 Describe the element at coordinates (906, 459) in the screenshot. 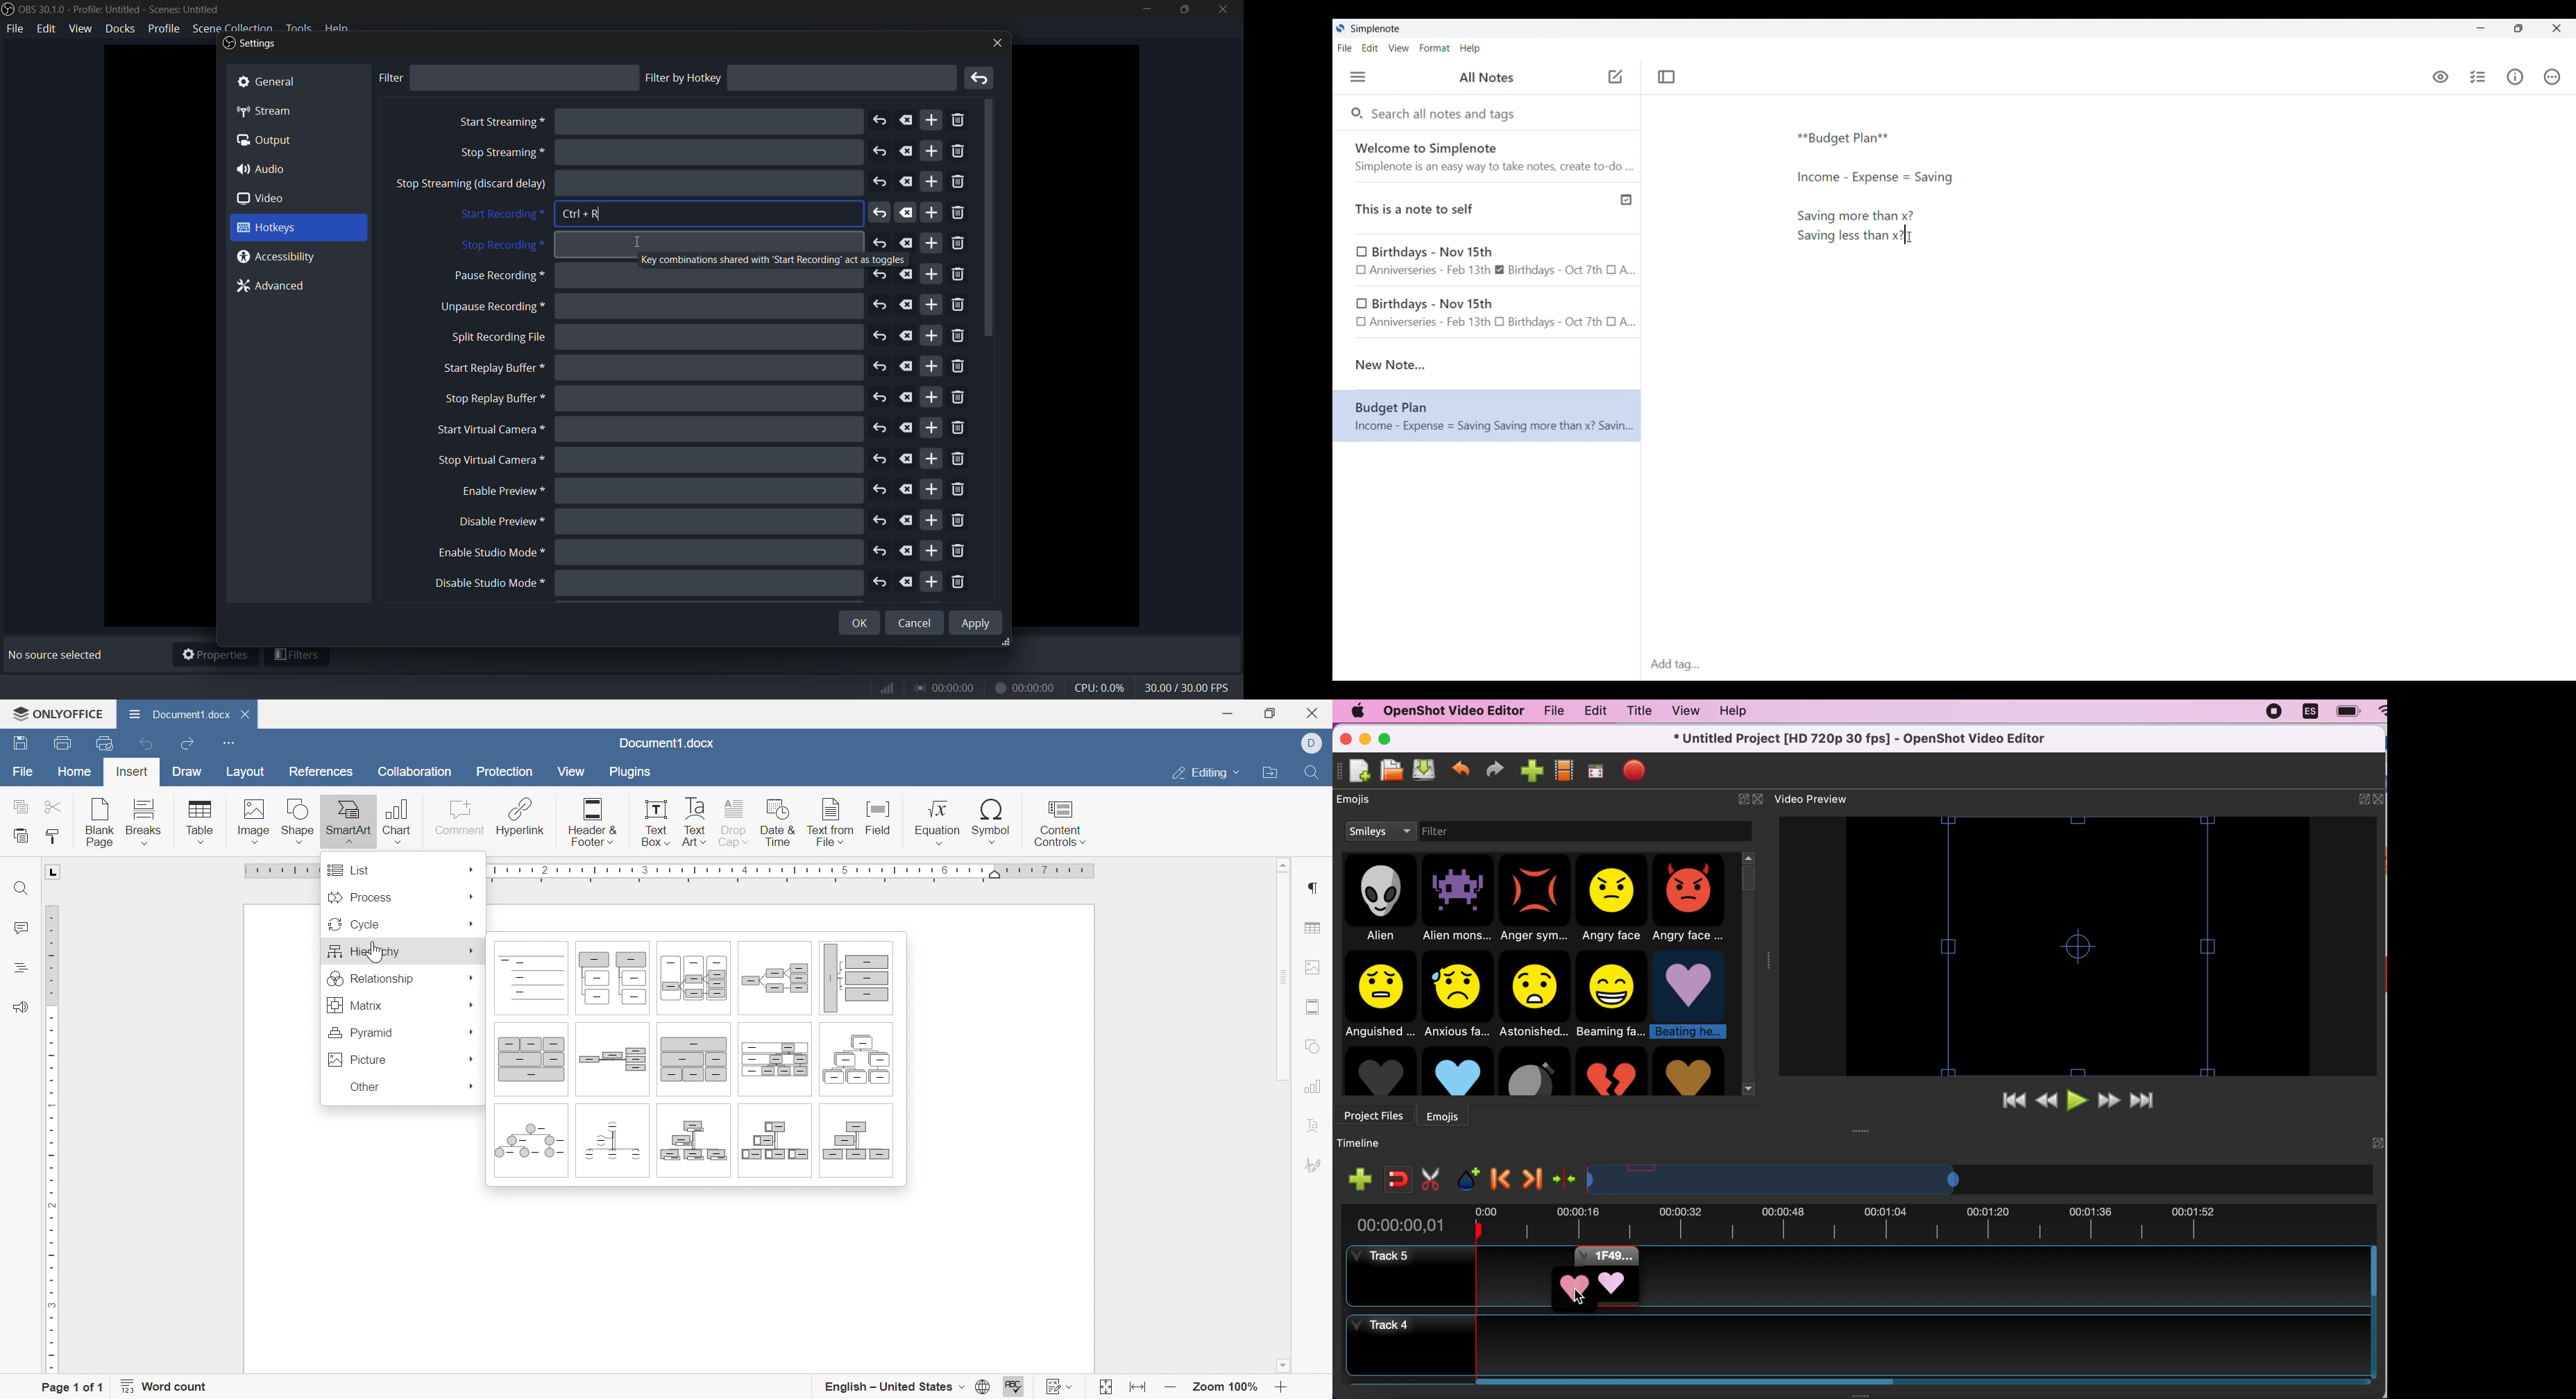

I see `delete` at that location.